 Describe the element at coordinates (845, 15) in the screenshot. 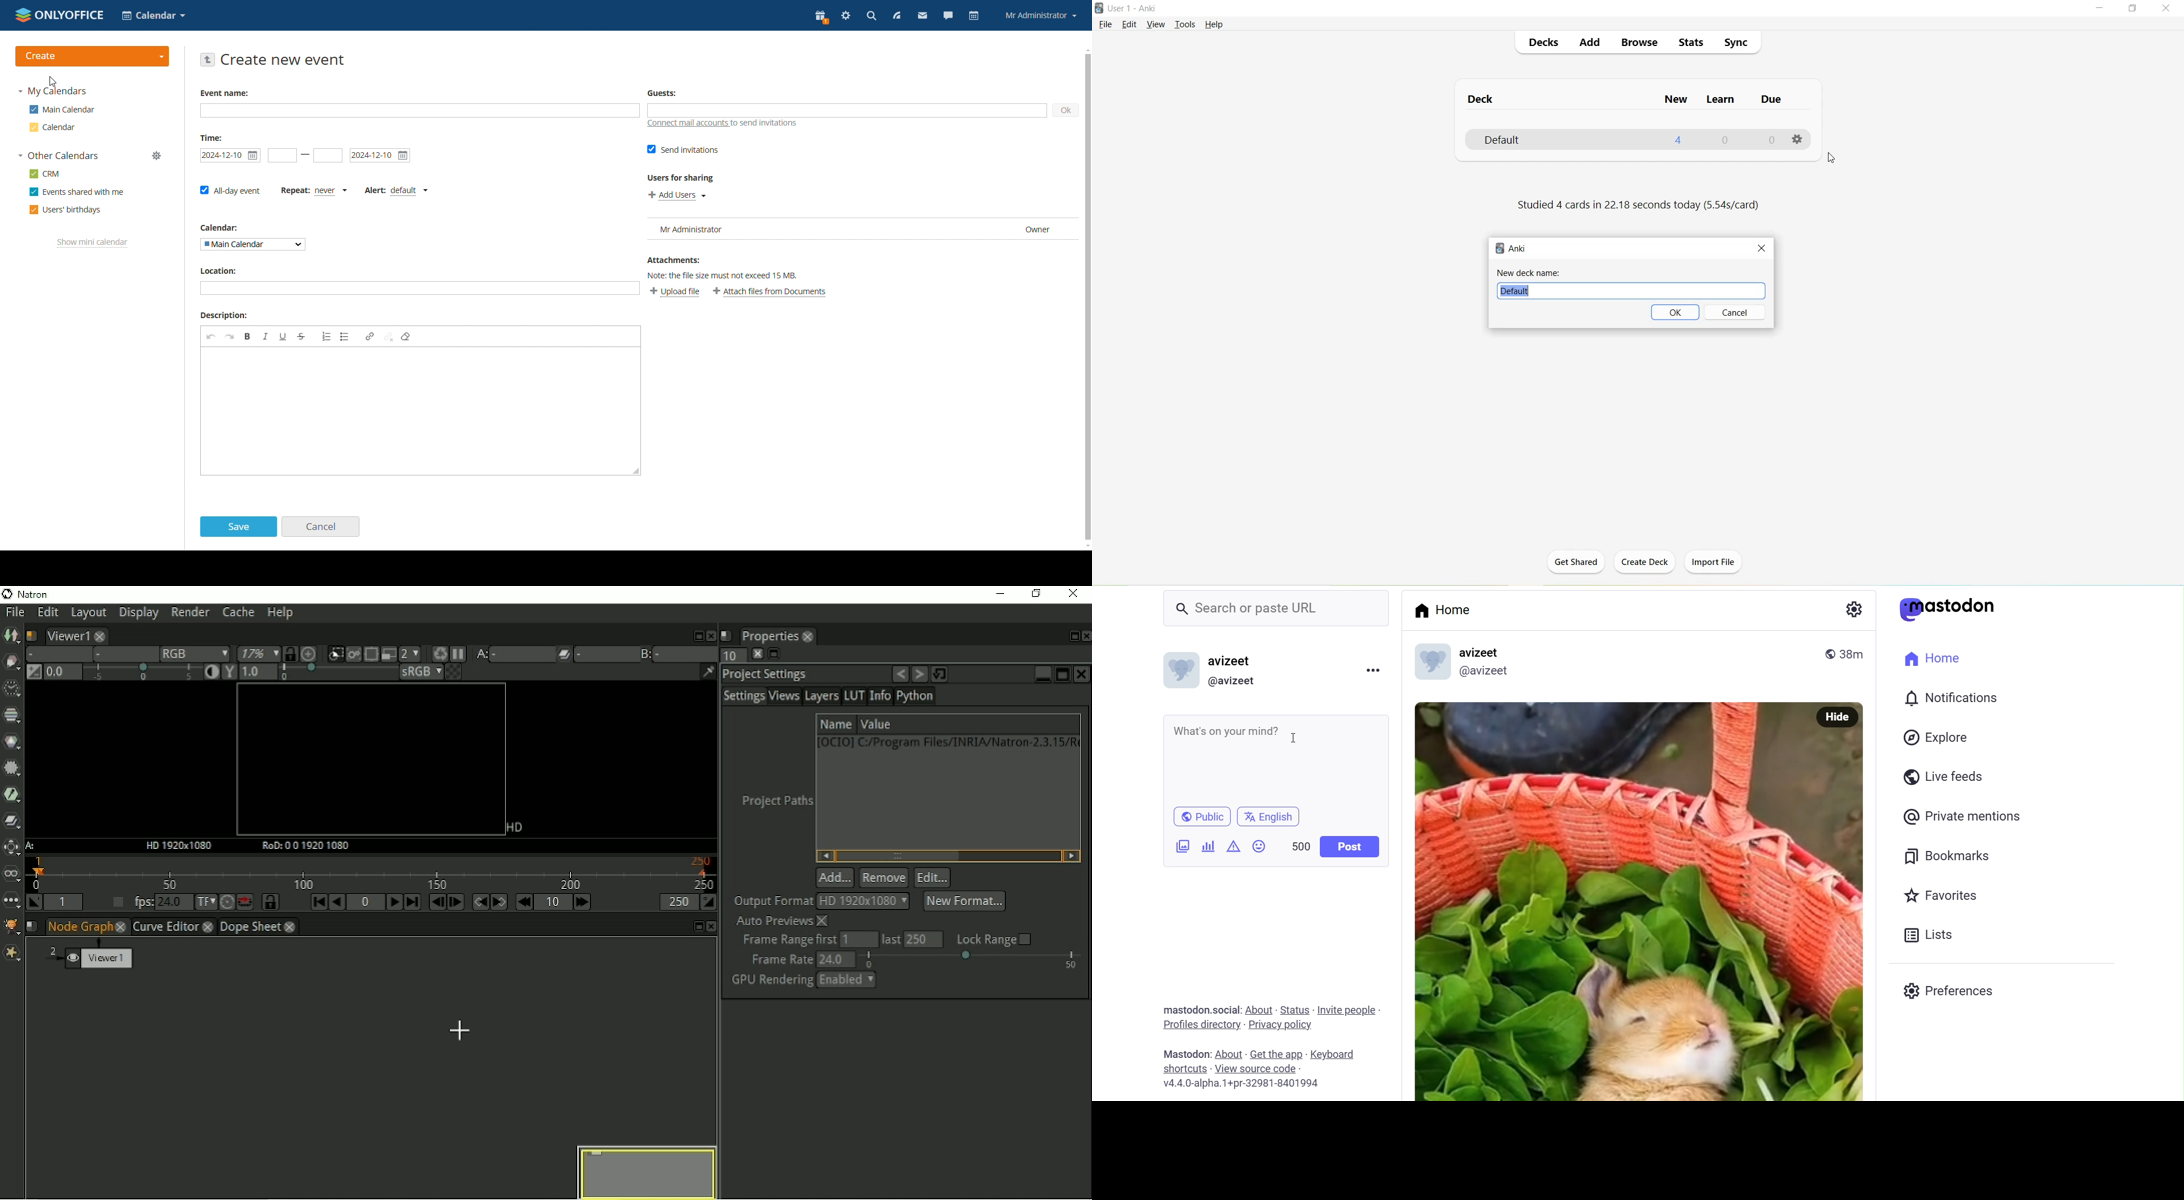

I see `settings` at that location.